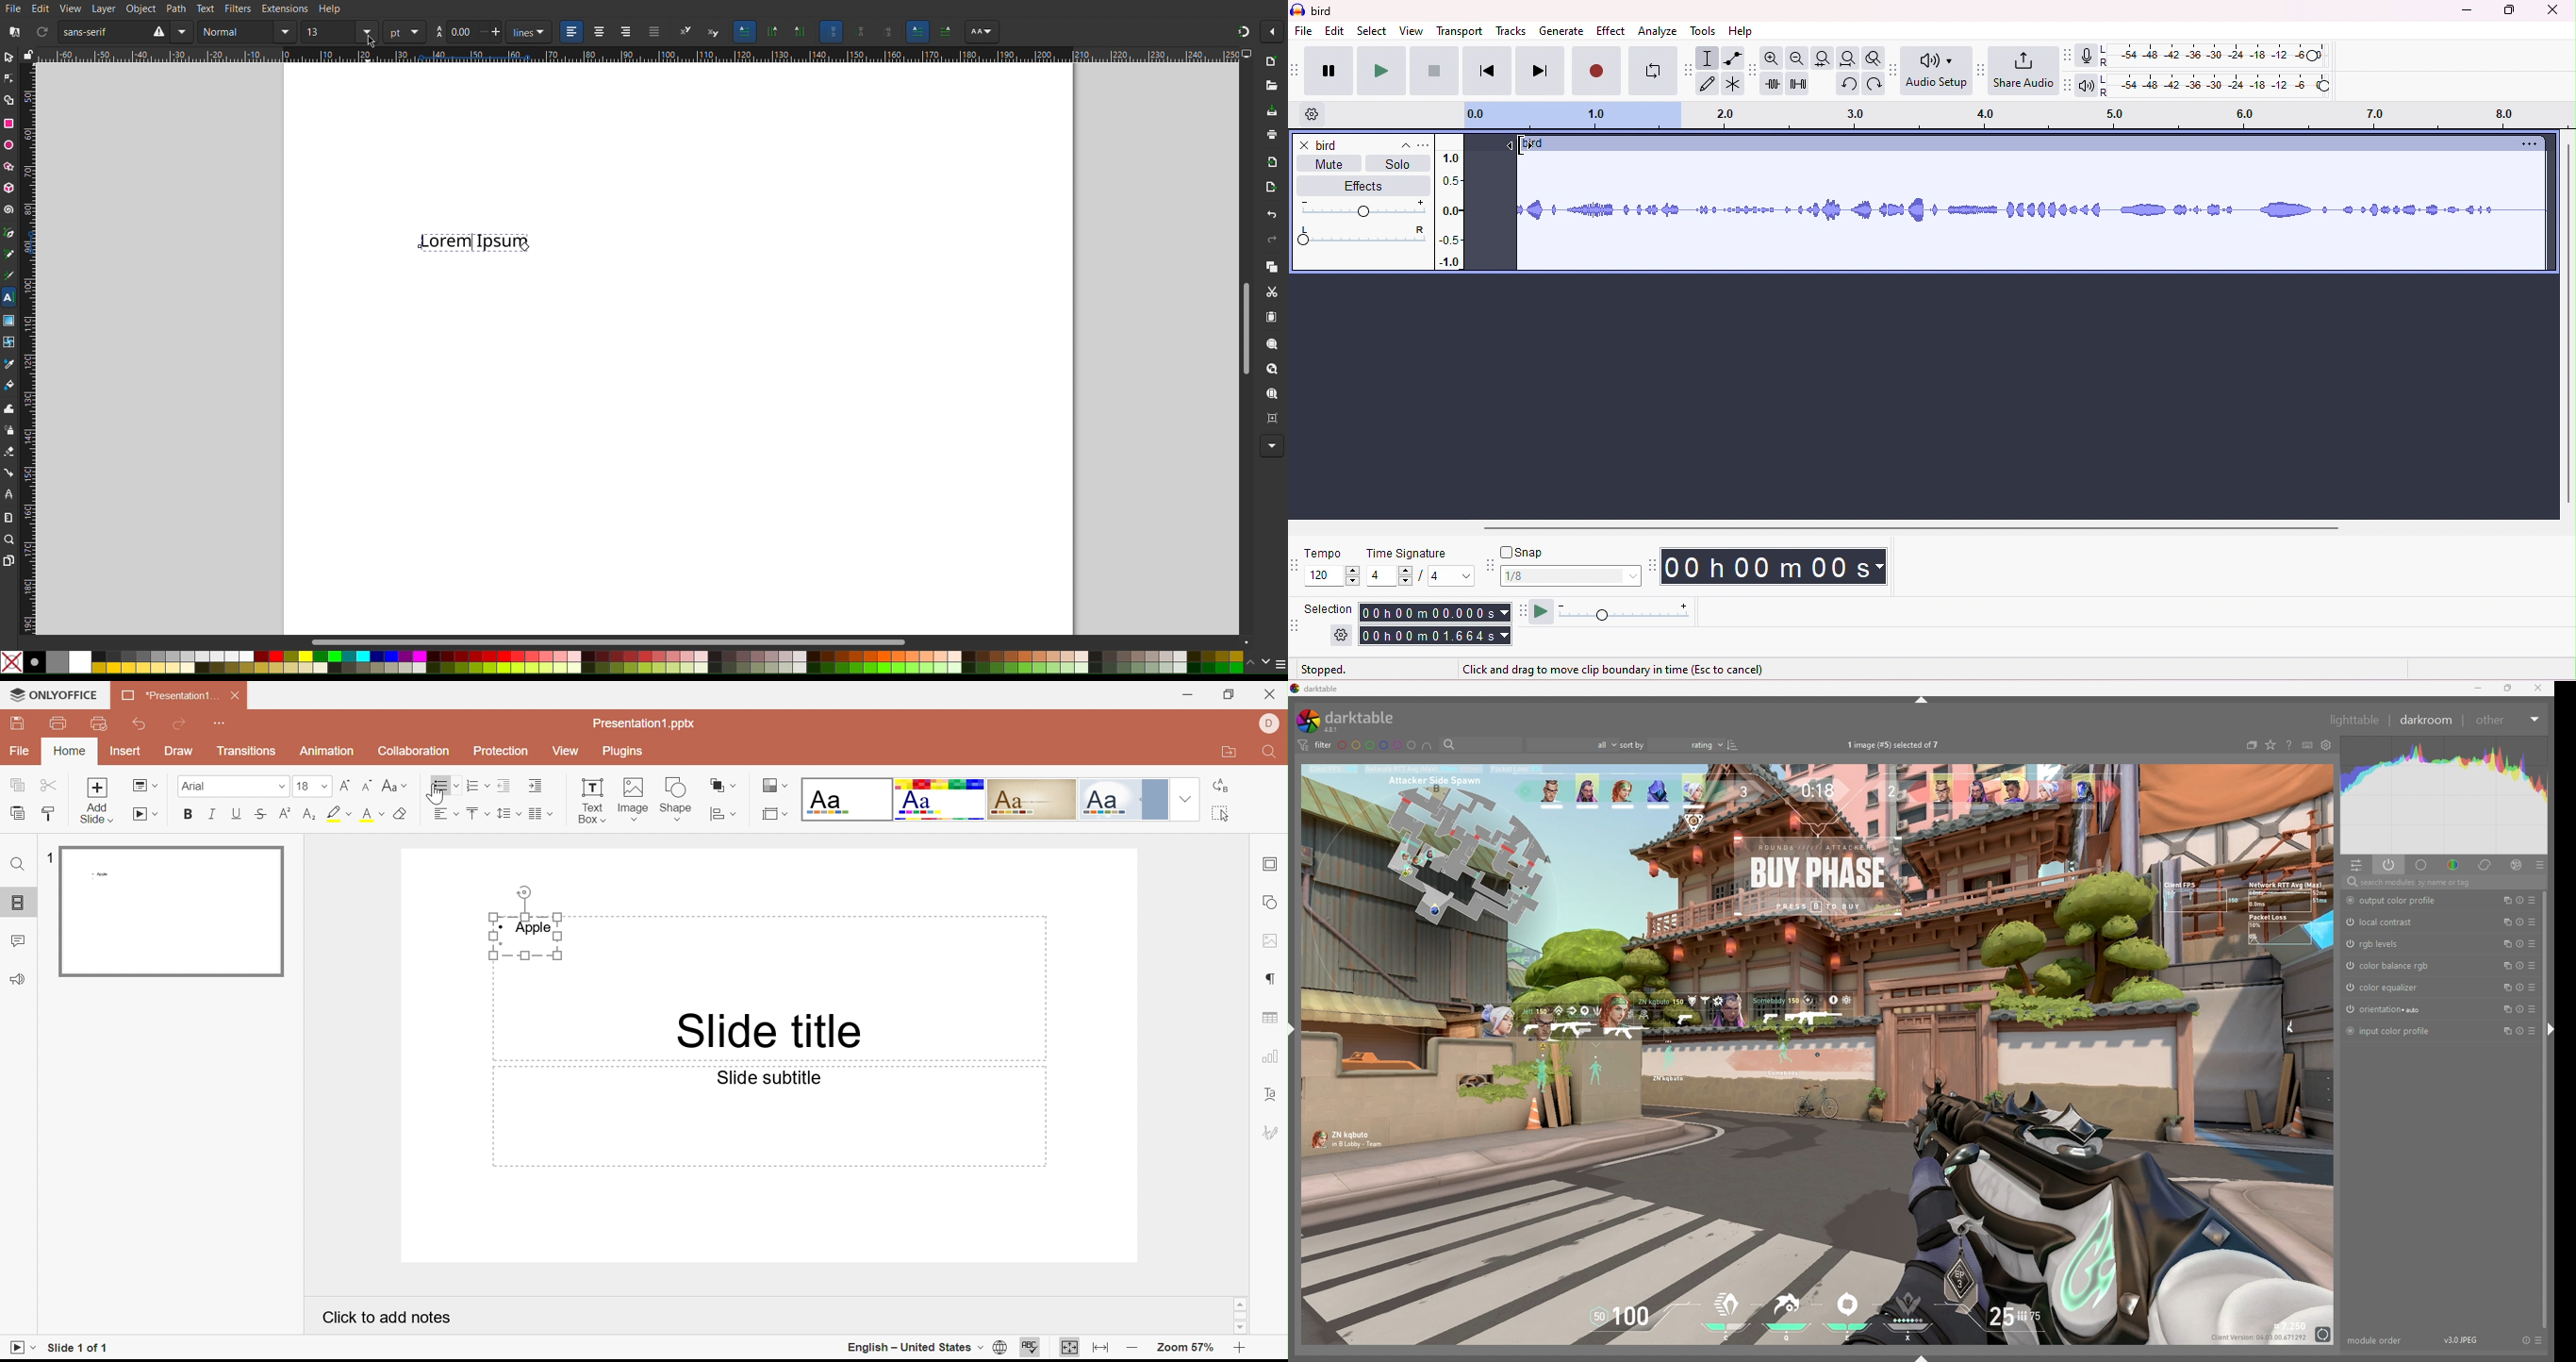 This screenshot has height=1372, width=2576. What do you see at coordinates (1980, 69) in the screenshot?
I see `share audio tool bar` at bounding box center [1980, 69].